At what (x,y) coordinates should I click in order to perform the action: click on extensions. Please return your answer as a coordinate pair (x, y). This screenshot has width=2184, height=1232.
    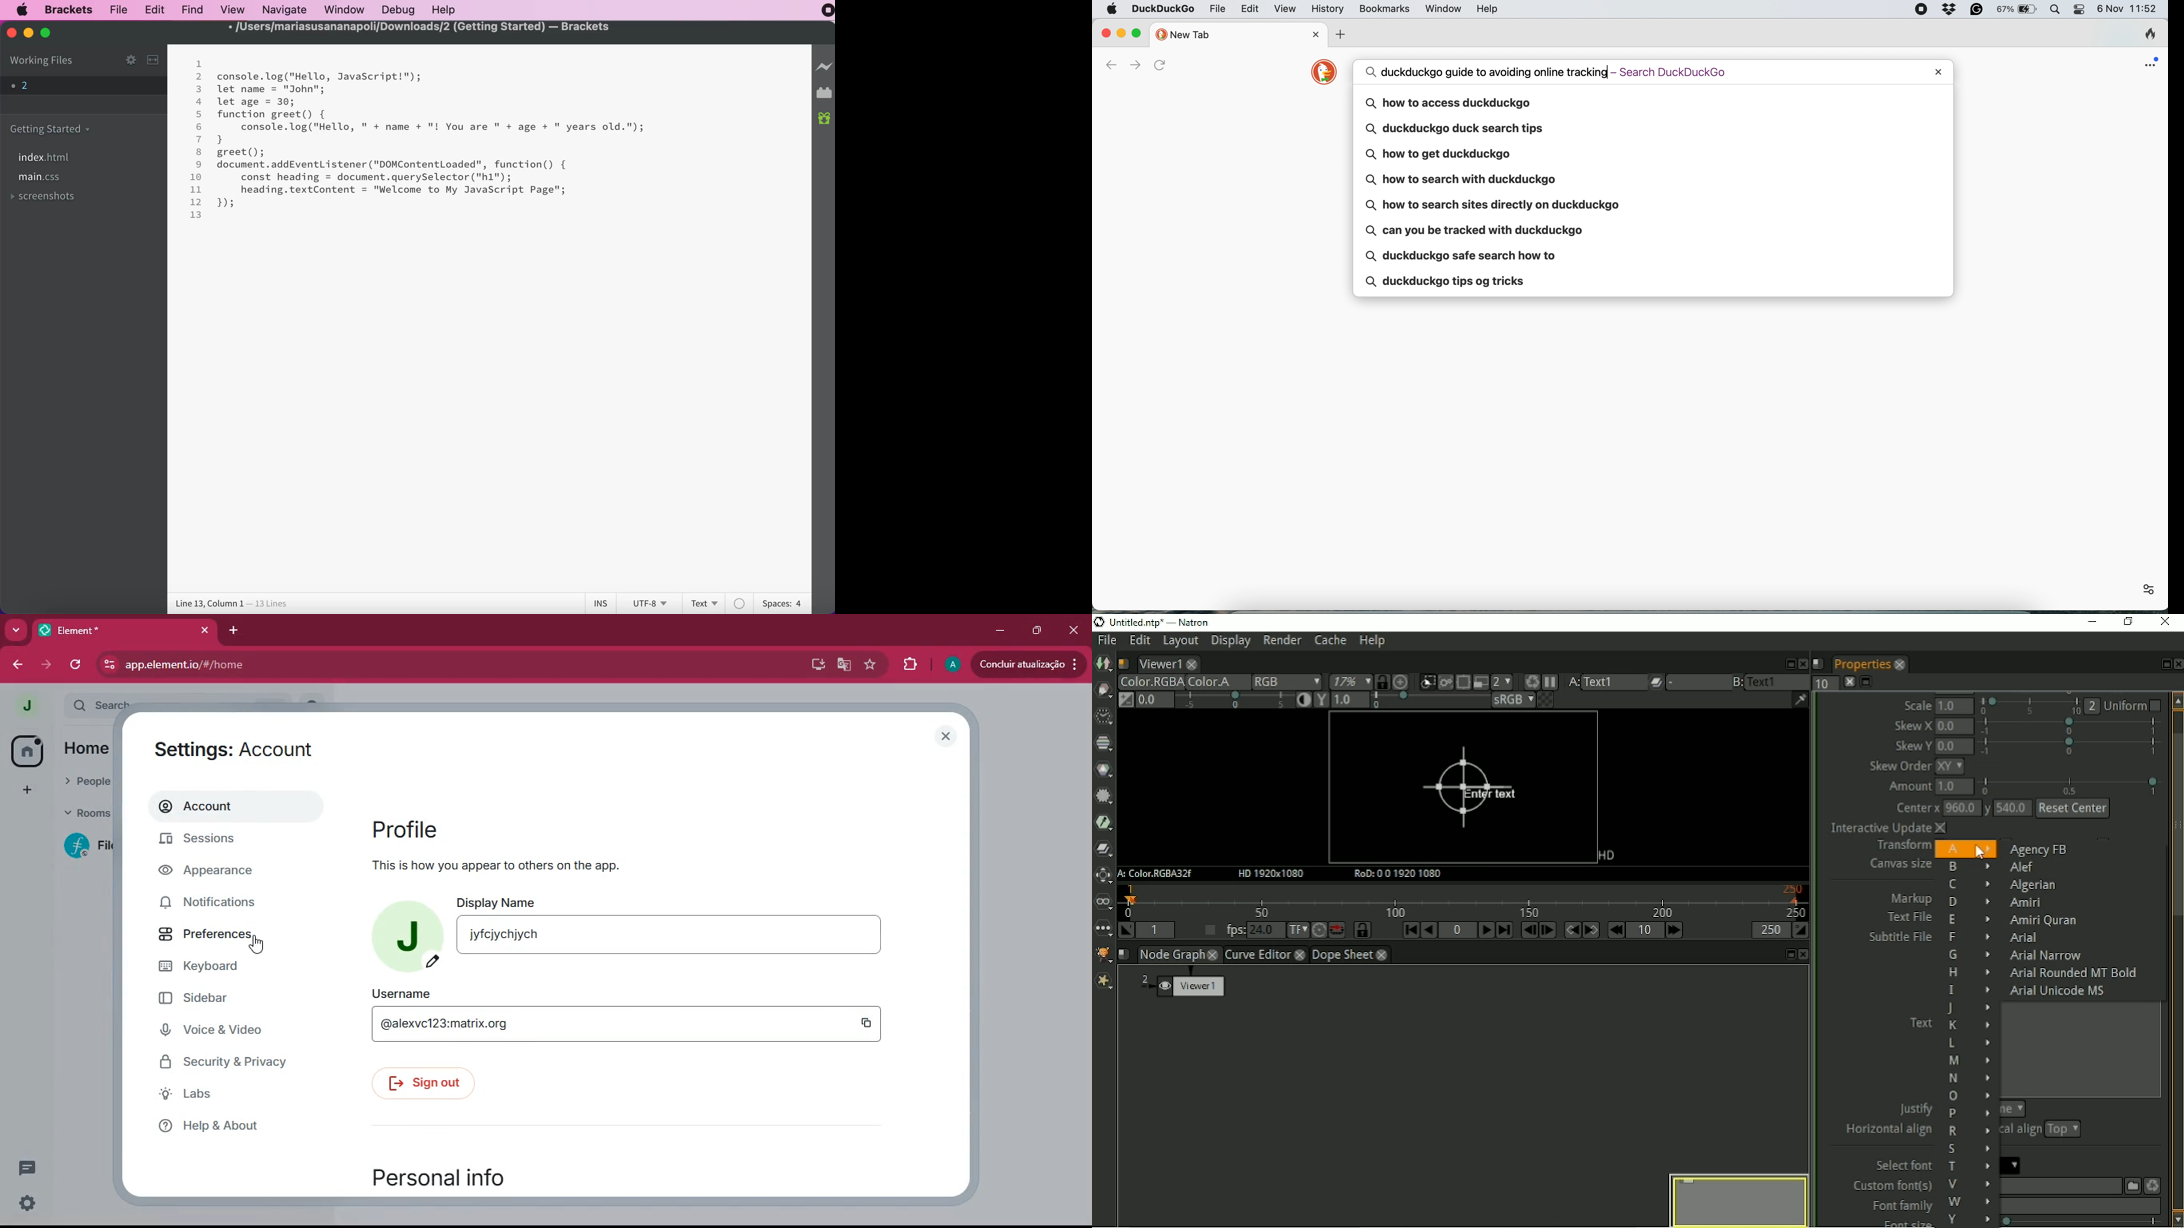
    Looking at the image, I should click on (909, 665).